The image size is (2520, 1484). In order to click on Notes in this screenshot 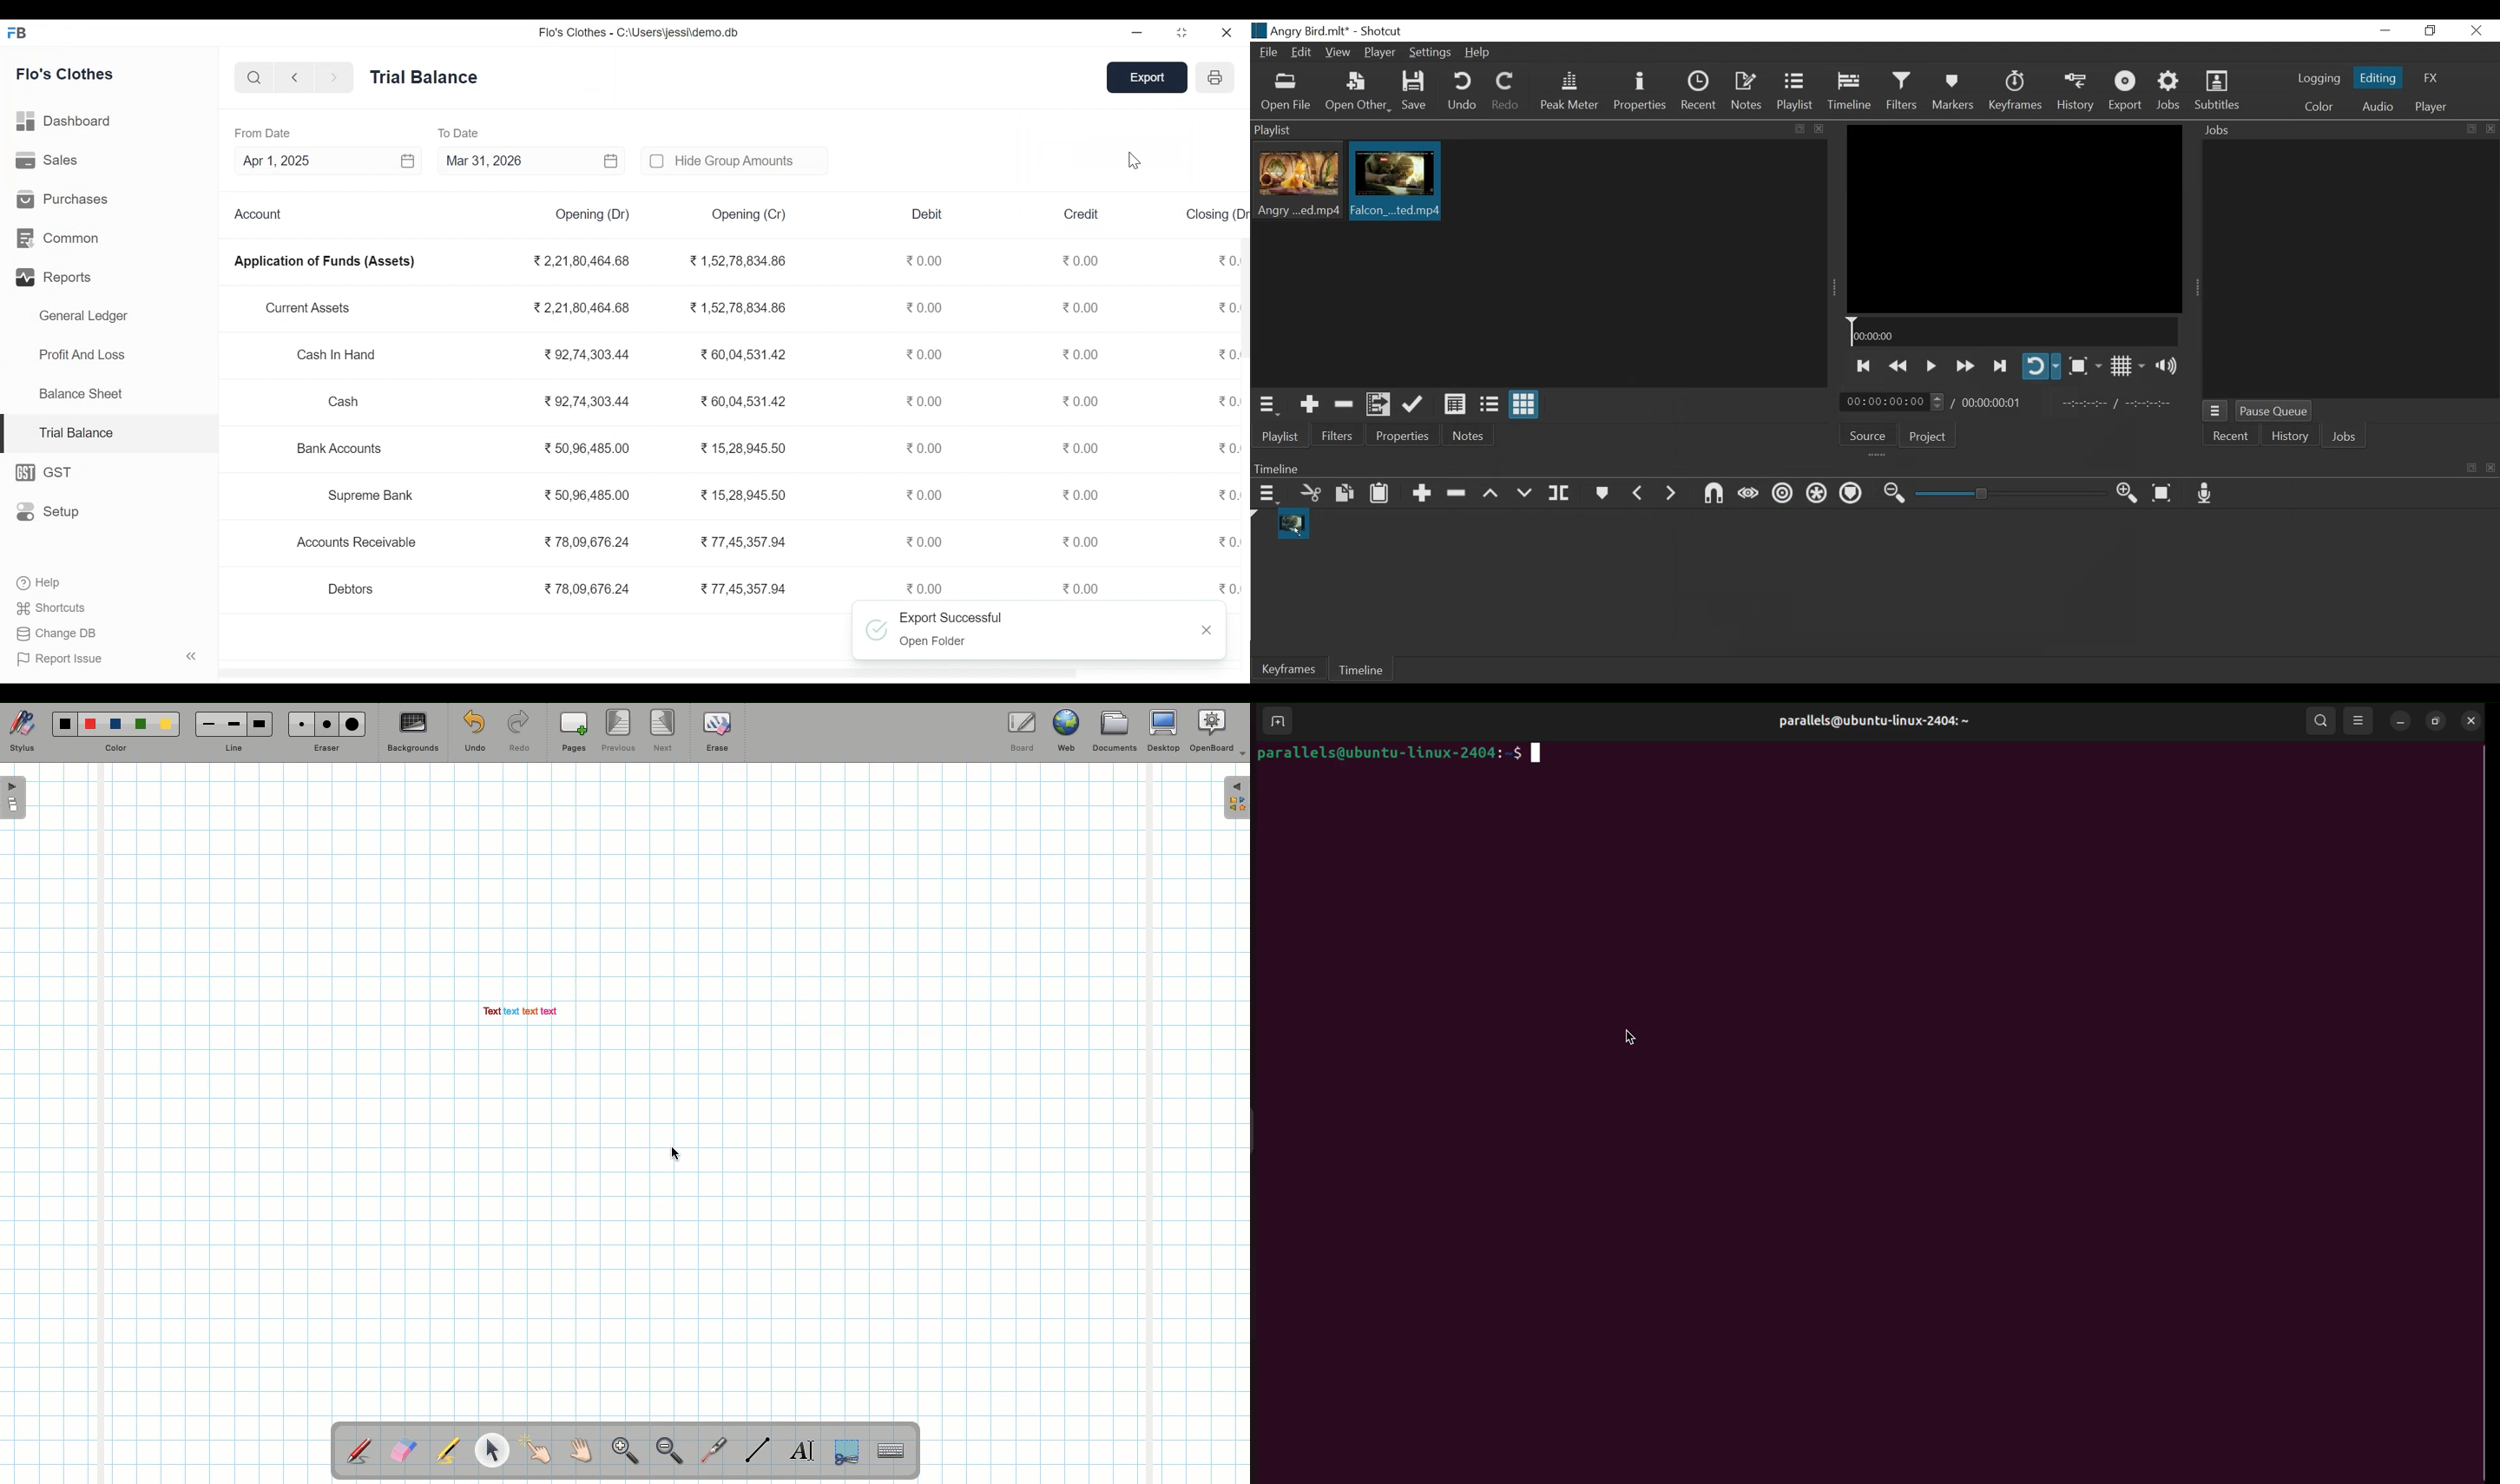, I will do `click(1747, 89)`.